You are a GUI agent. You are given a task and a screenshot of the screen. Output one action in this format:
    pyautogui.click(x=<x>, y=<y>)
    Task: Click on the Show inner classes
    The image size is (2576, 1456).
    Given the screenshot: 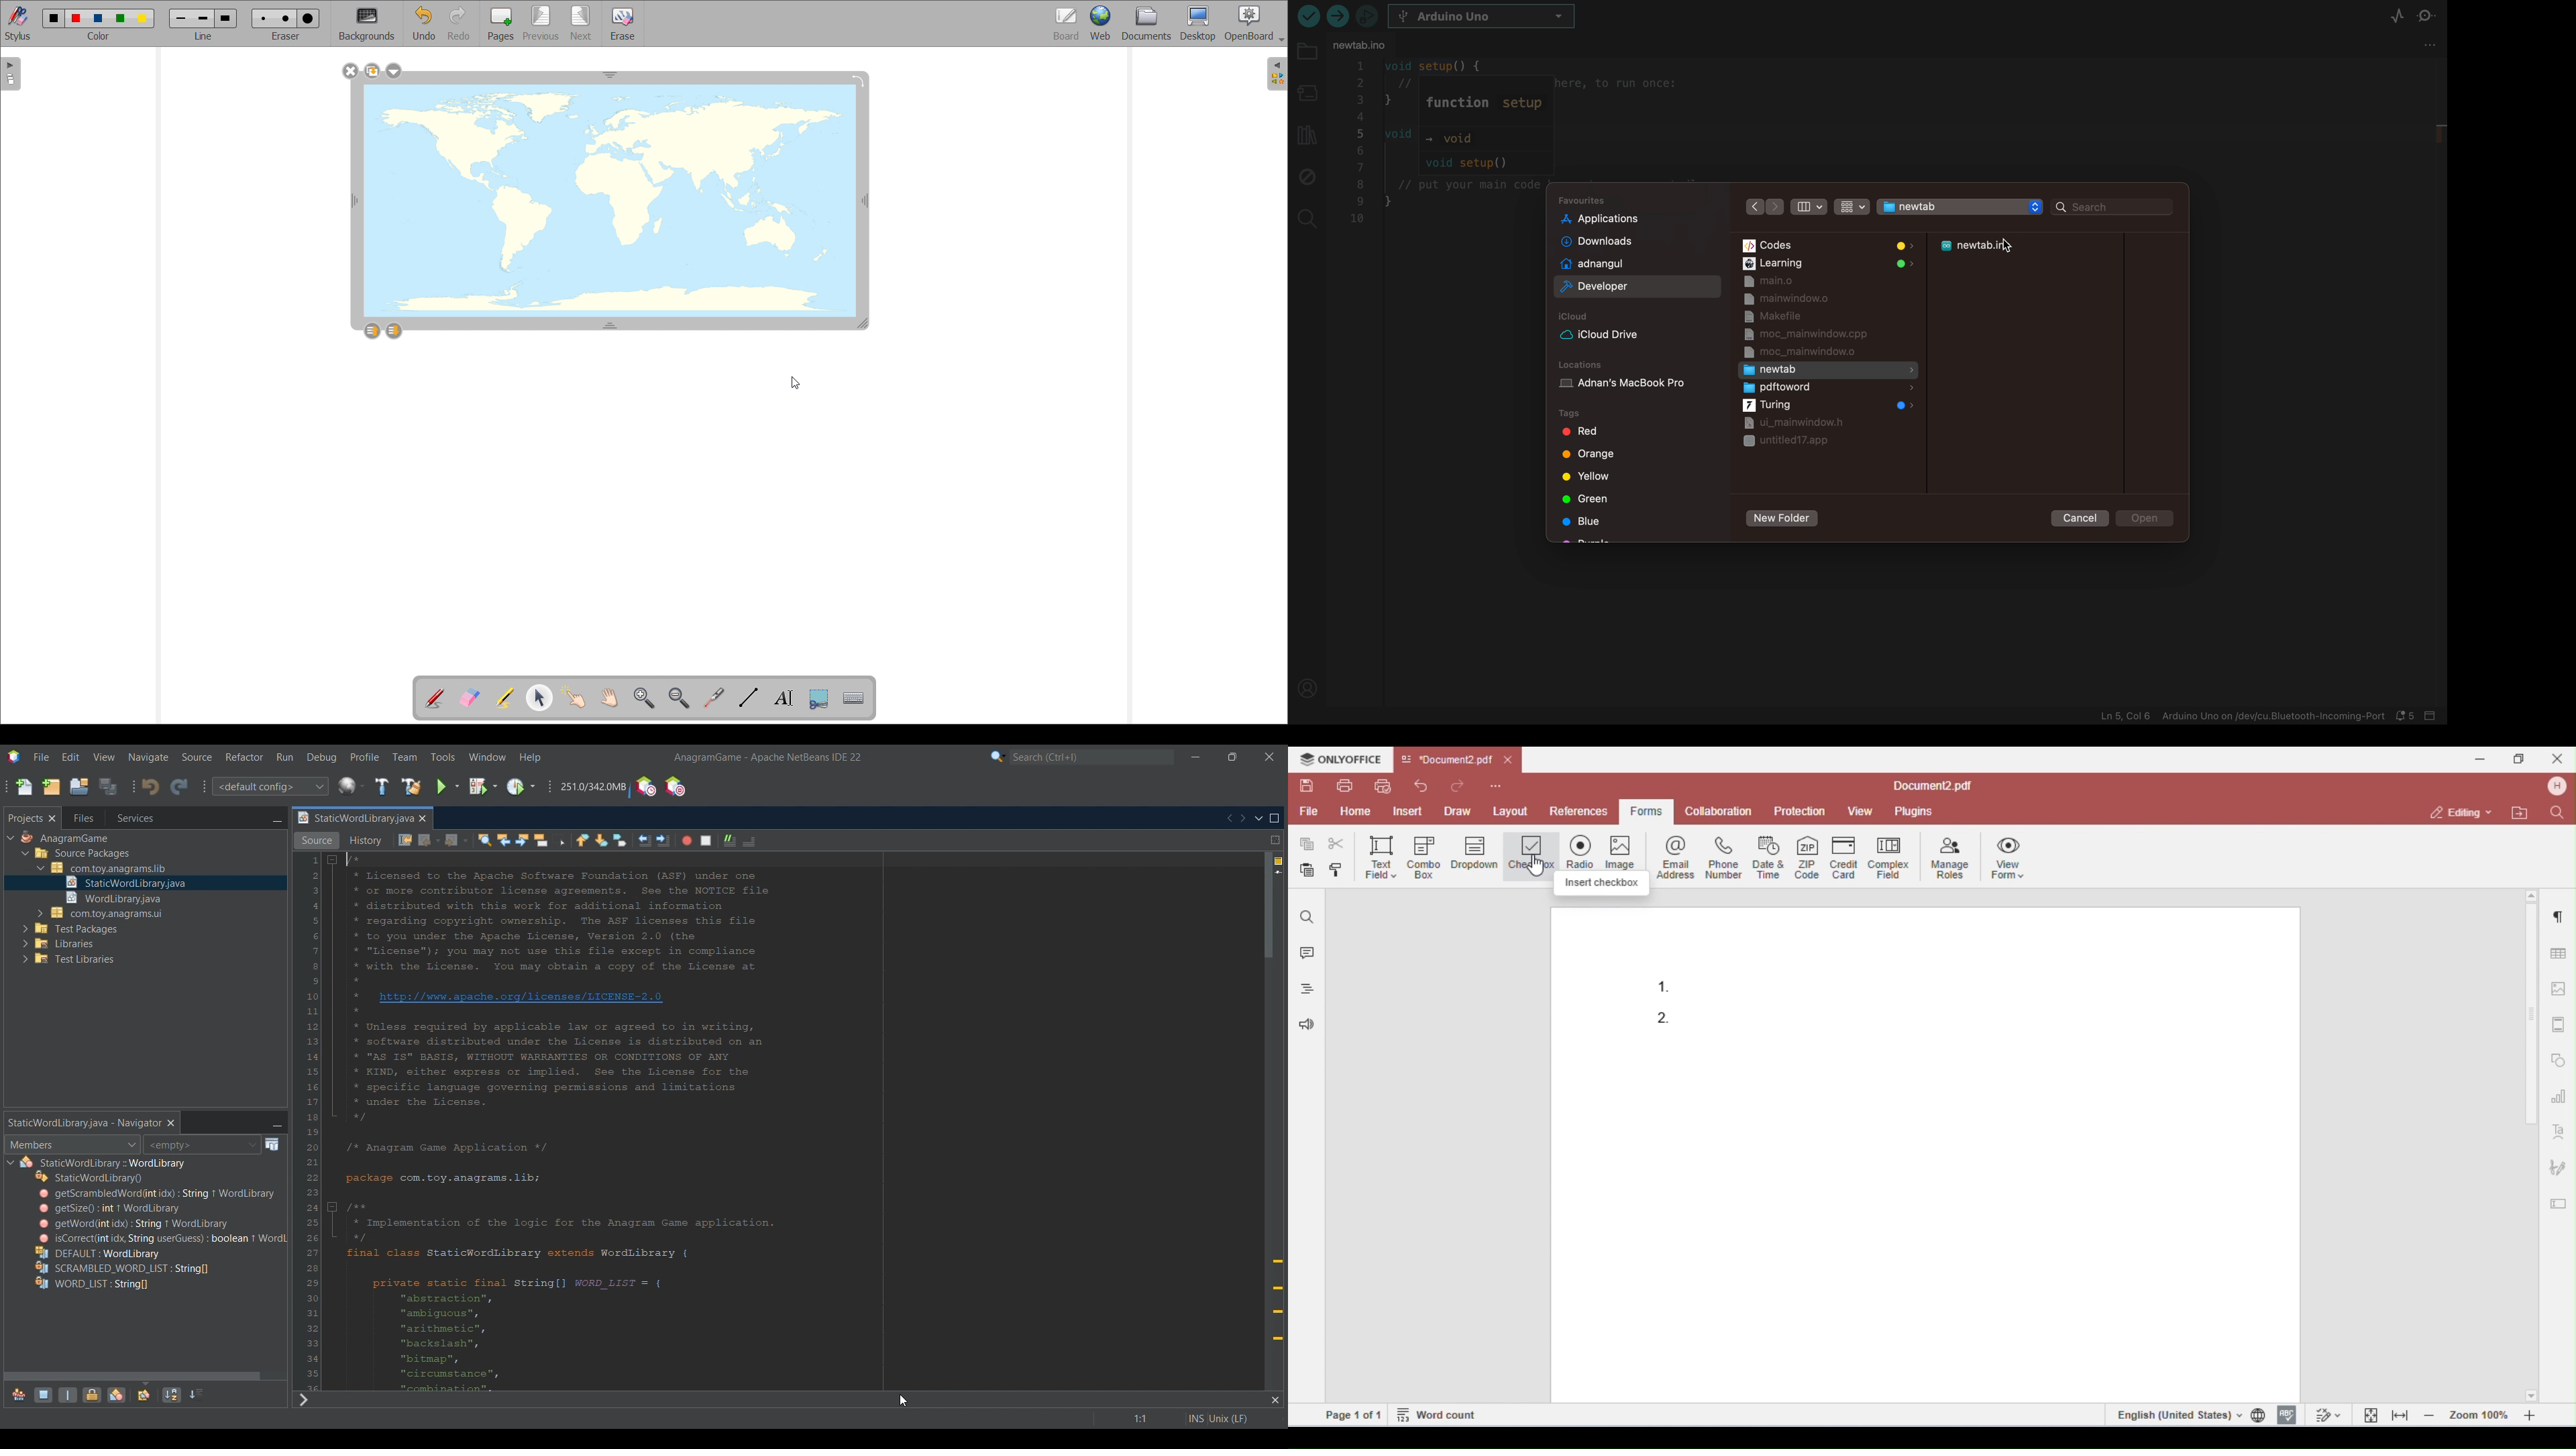 What is the action you would take?
    pyautogui.click(x=117, y=1395)
    